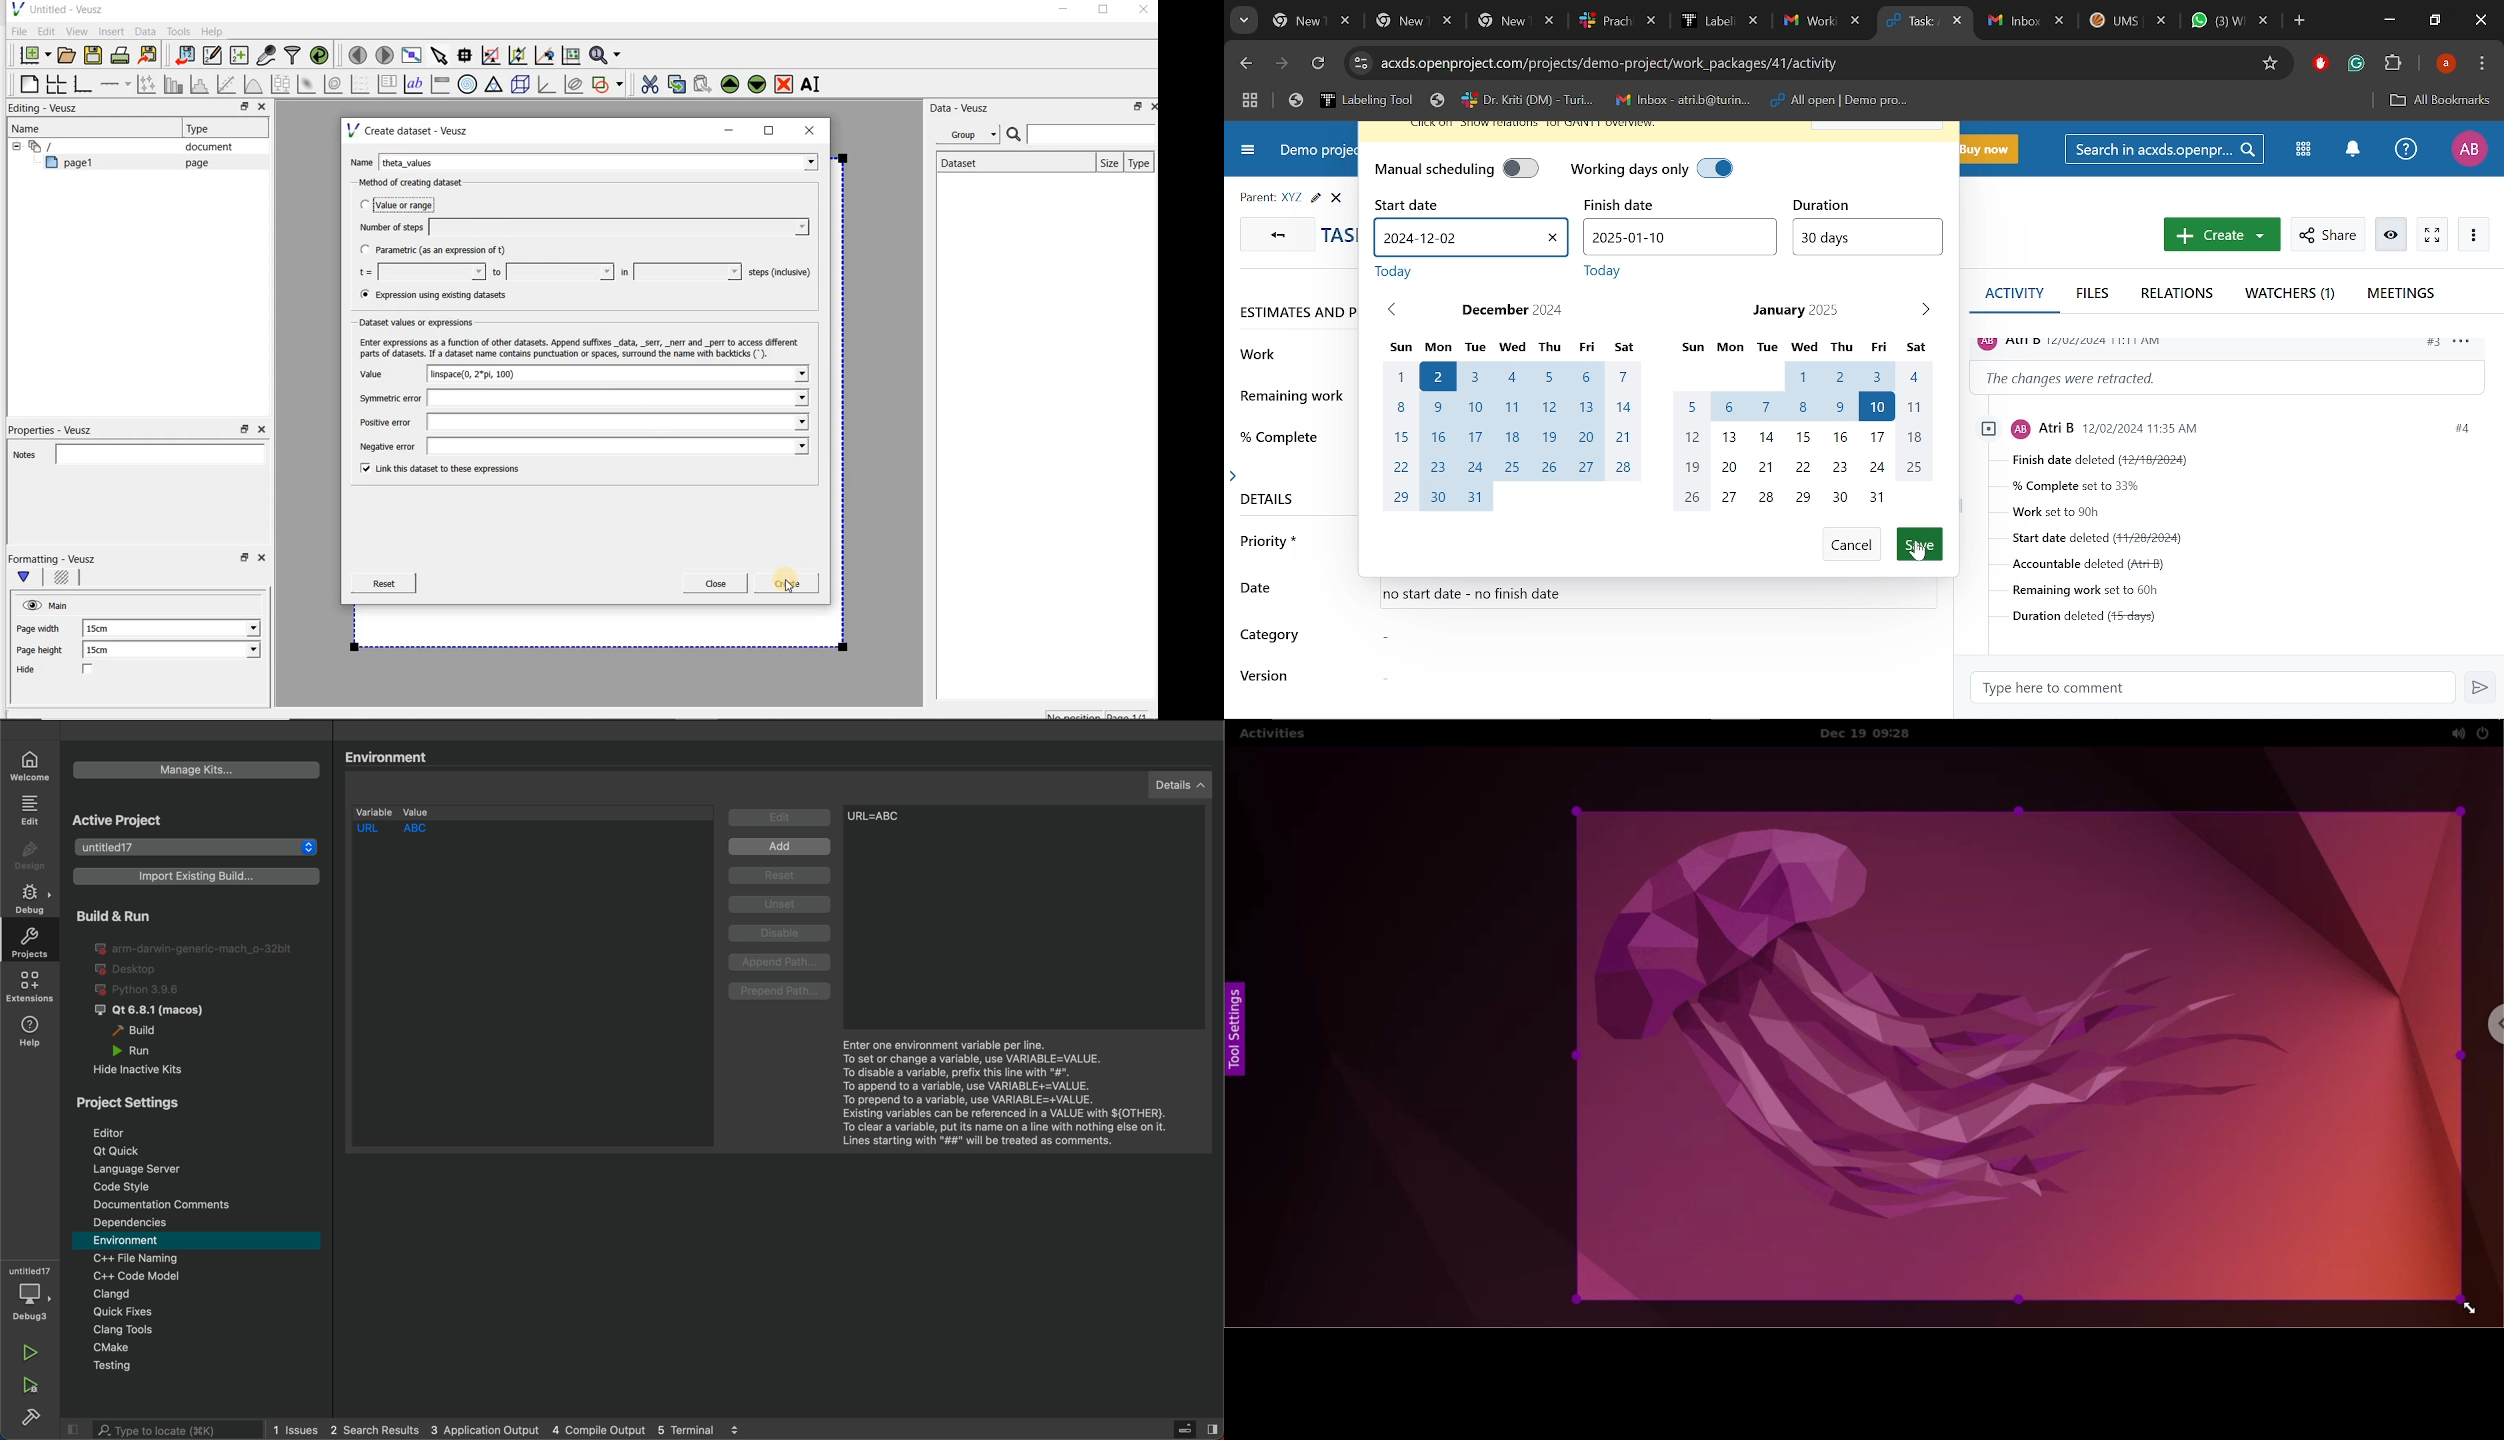 This screenshot has width=2520, height=1456. I want to click on Number of steps, so click(580, 227).